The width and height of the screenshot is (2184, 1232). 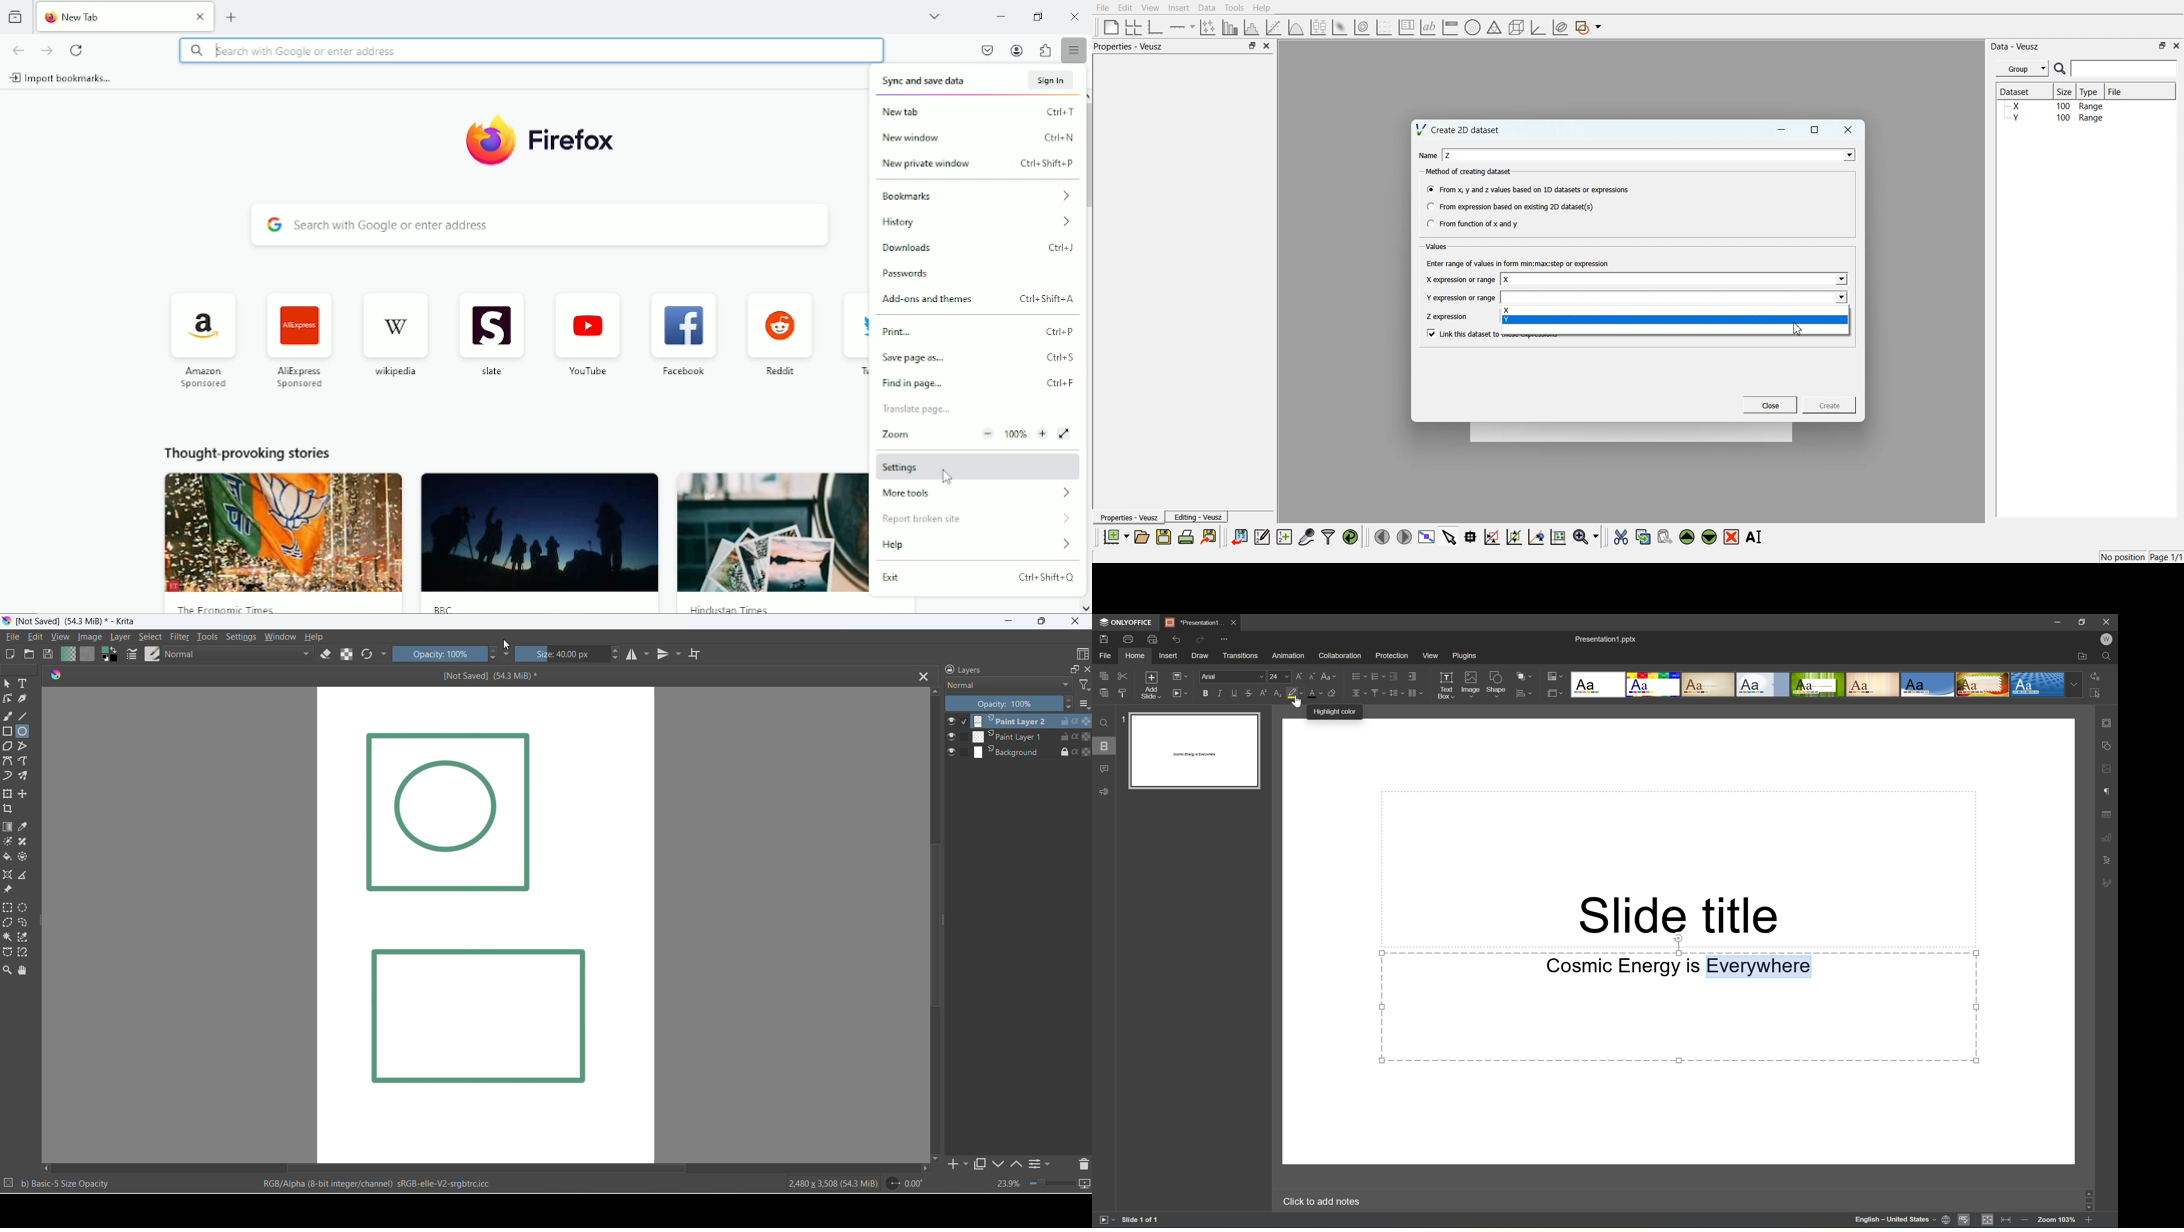 I want to click on b) Basic - 5 Size Opacity, so click(x=71, y=1185).